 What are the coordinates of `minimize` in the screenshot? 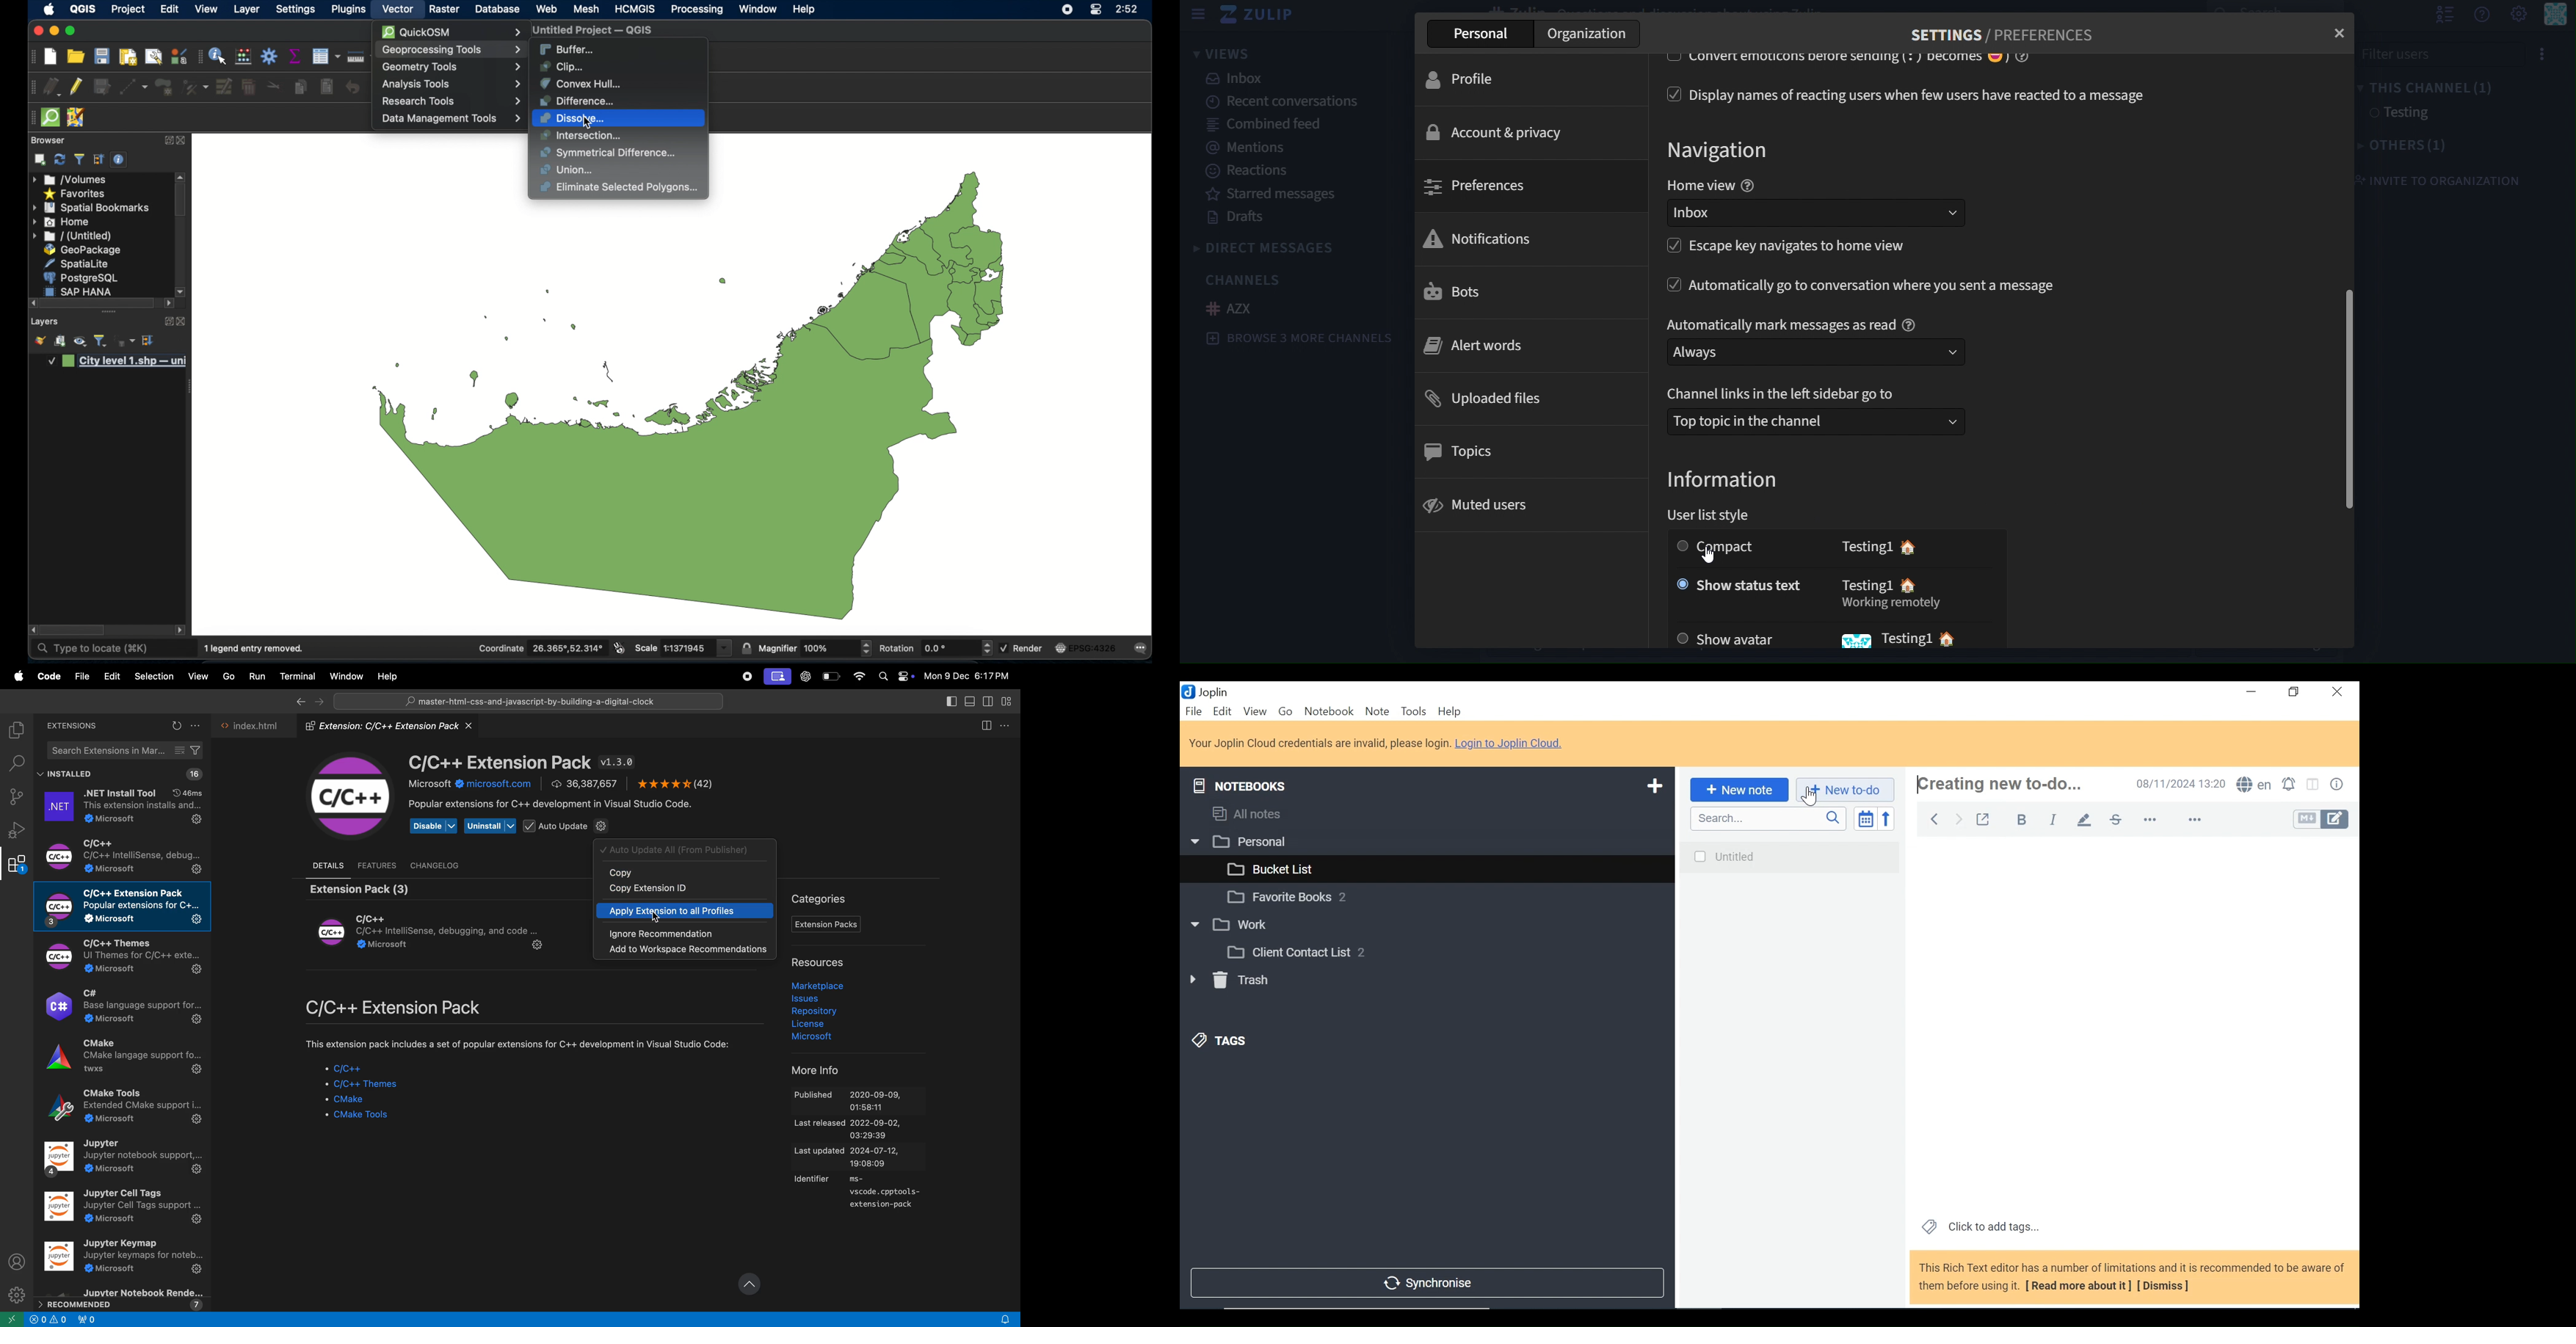 It's located at (2251, 694).